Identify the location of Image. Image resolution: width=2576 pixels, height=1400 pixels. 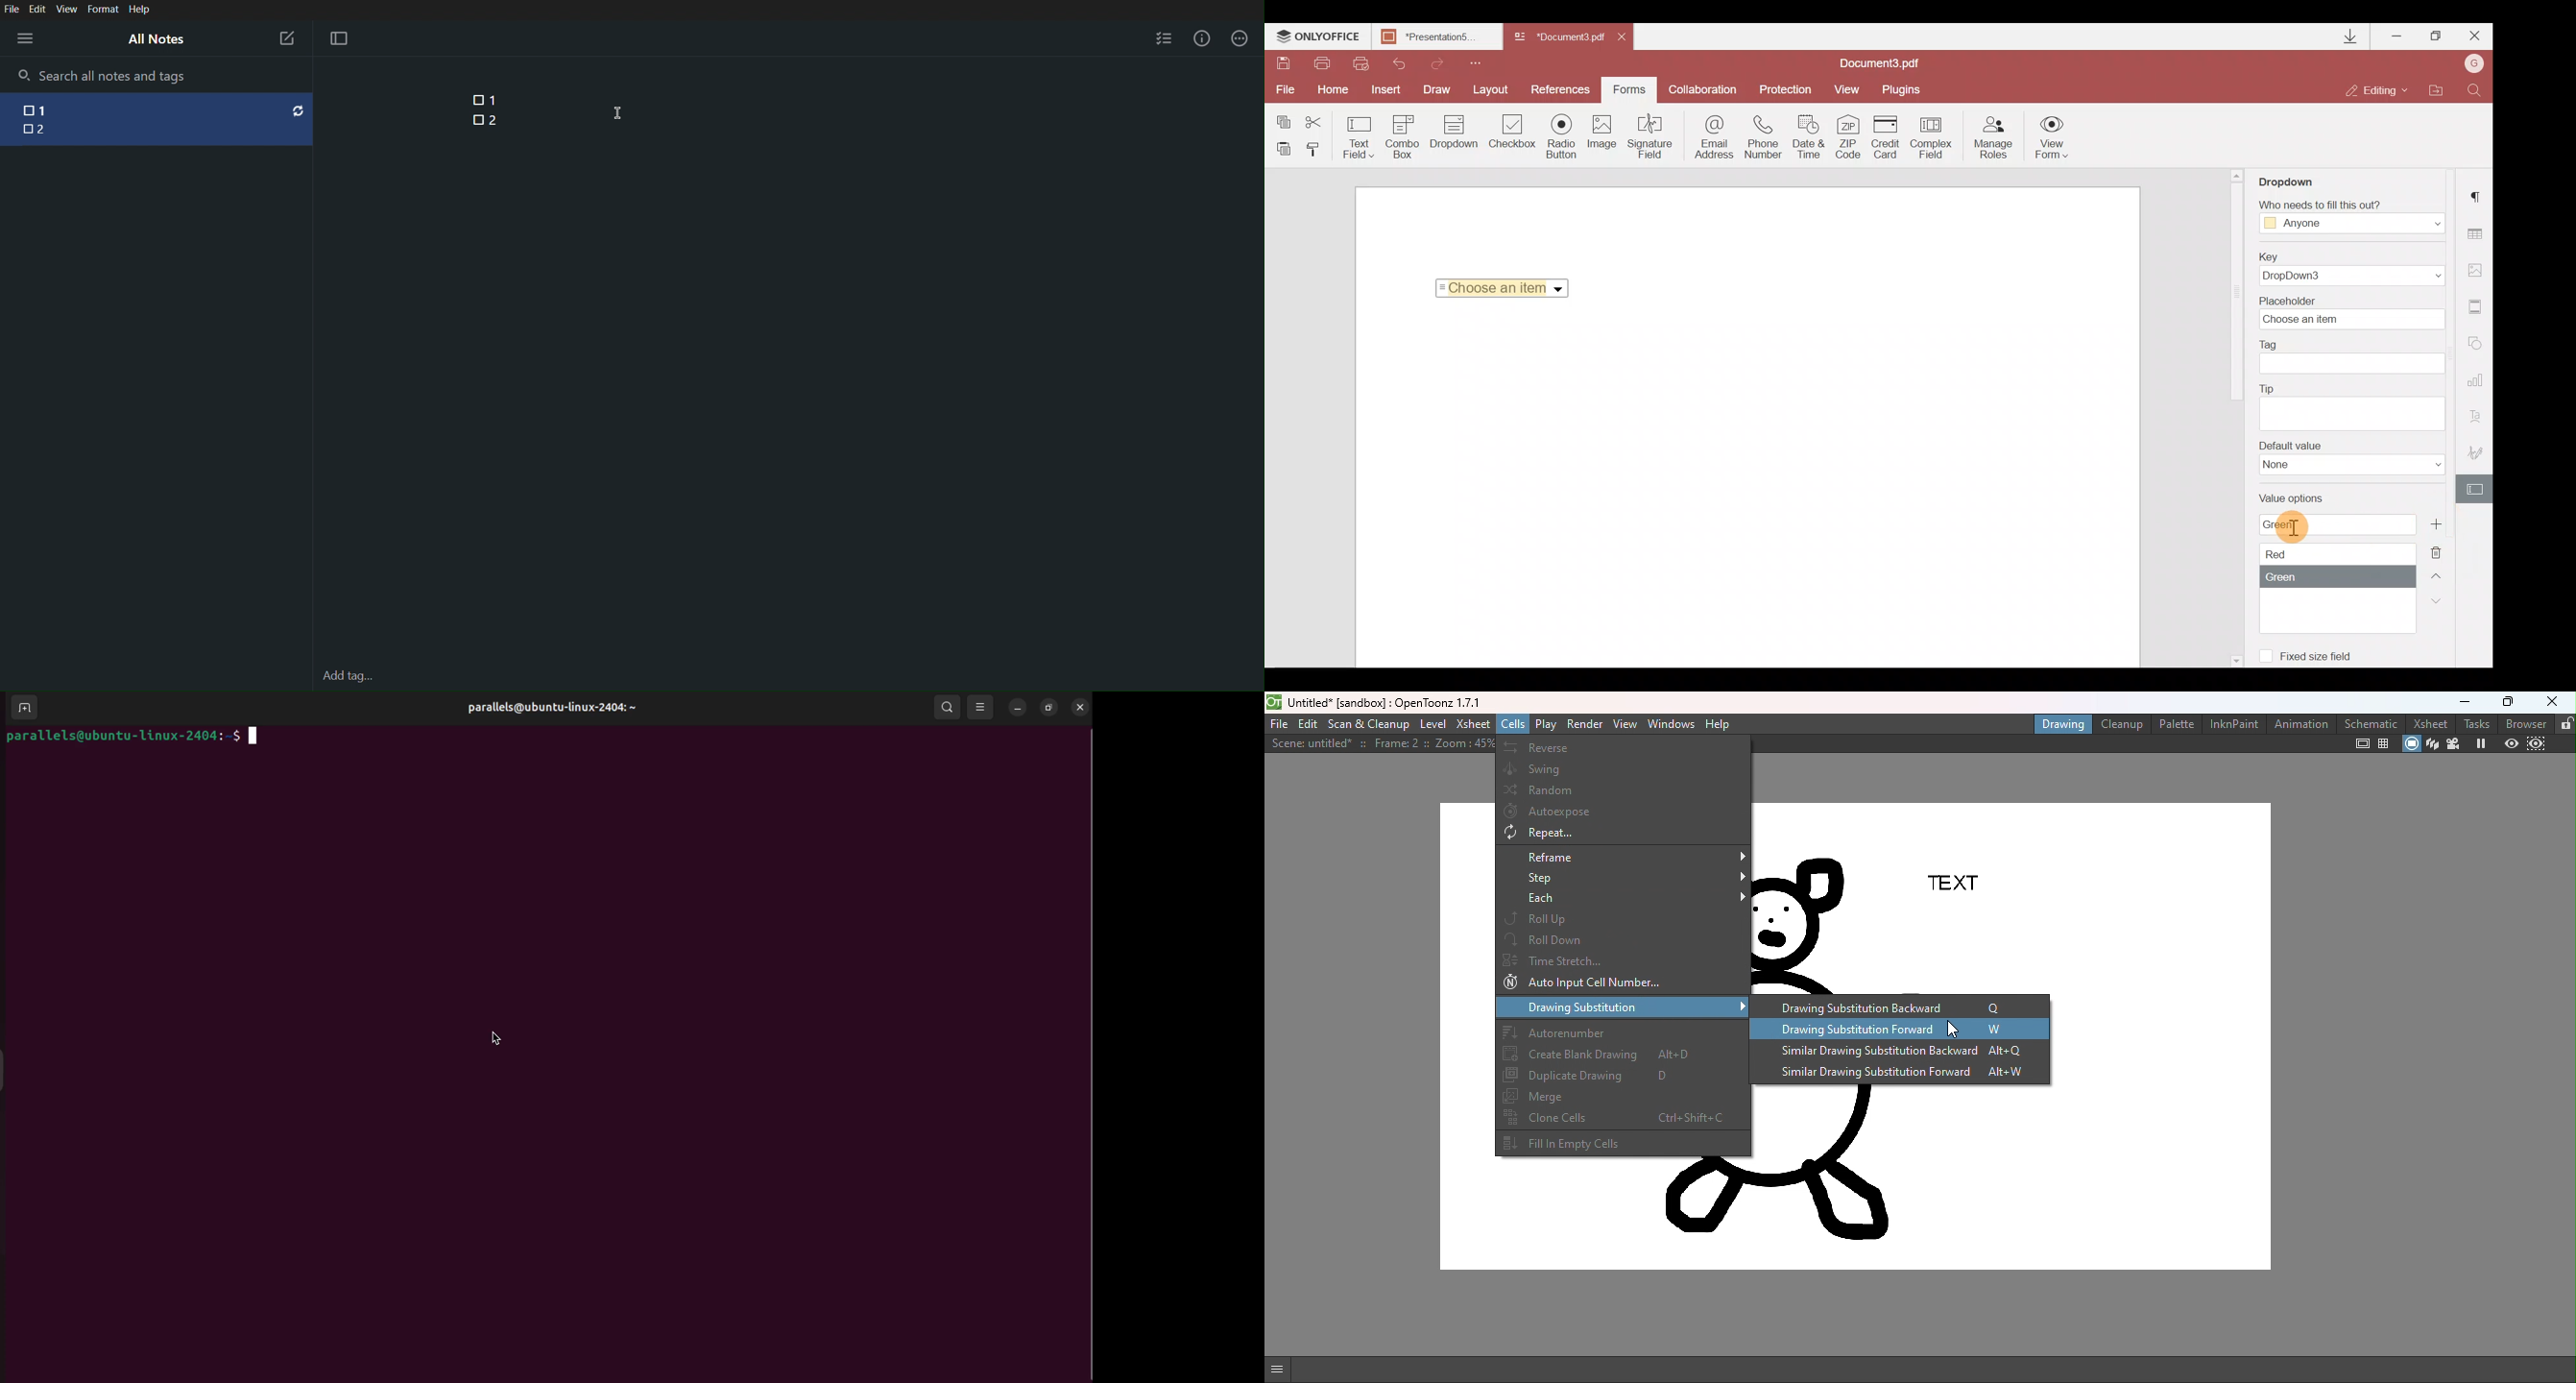
(1605, 136).